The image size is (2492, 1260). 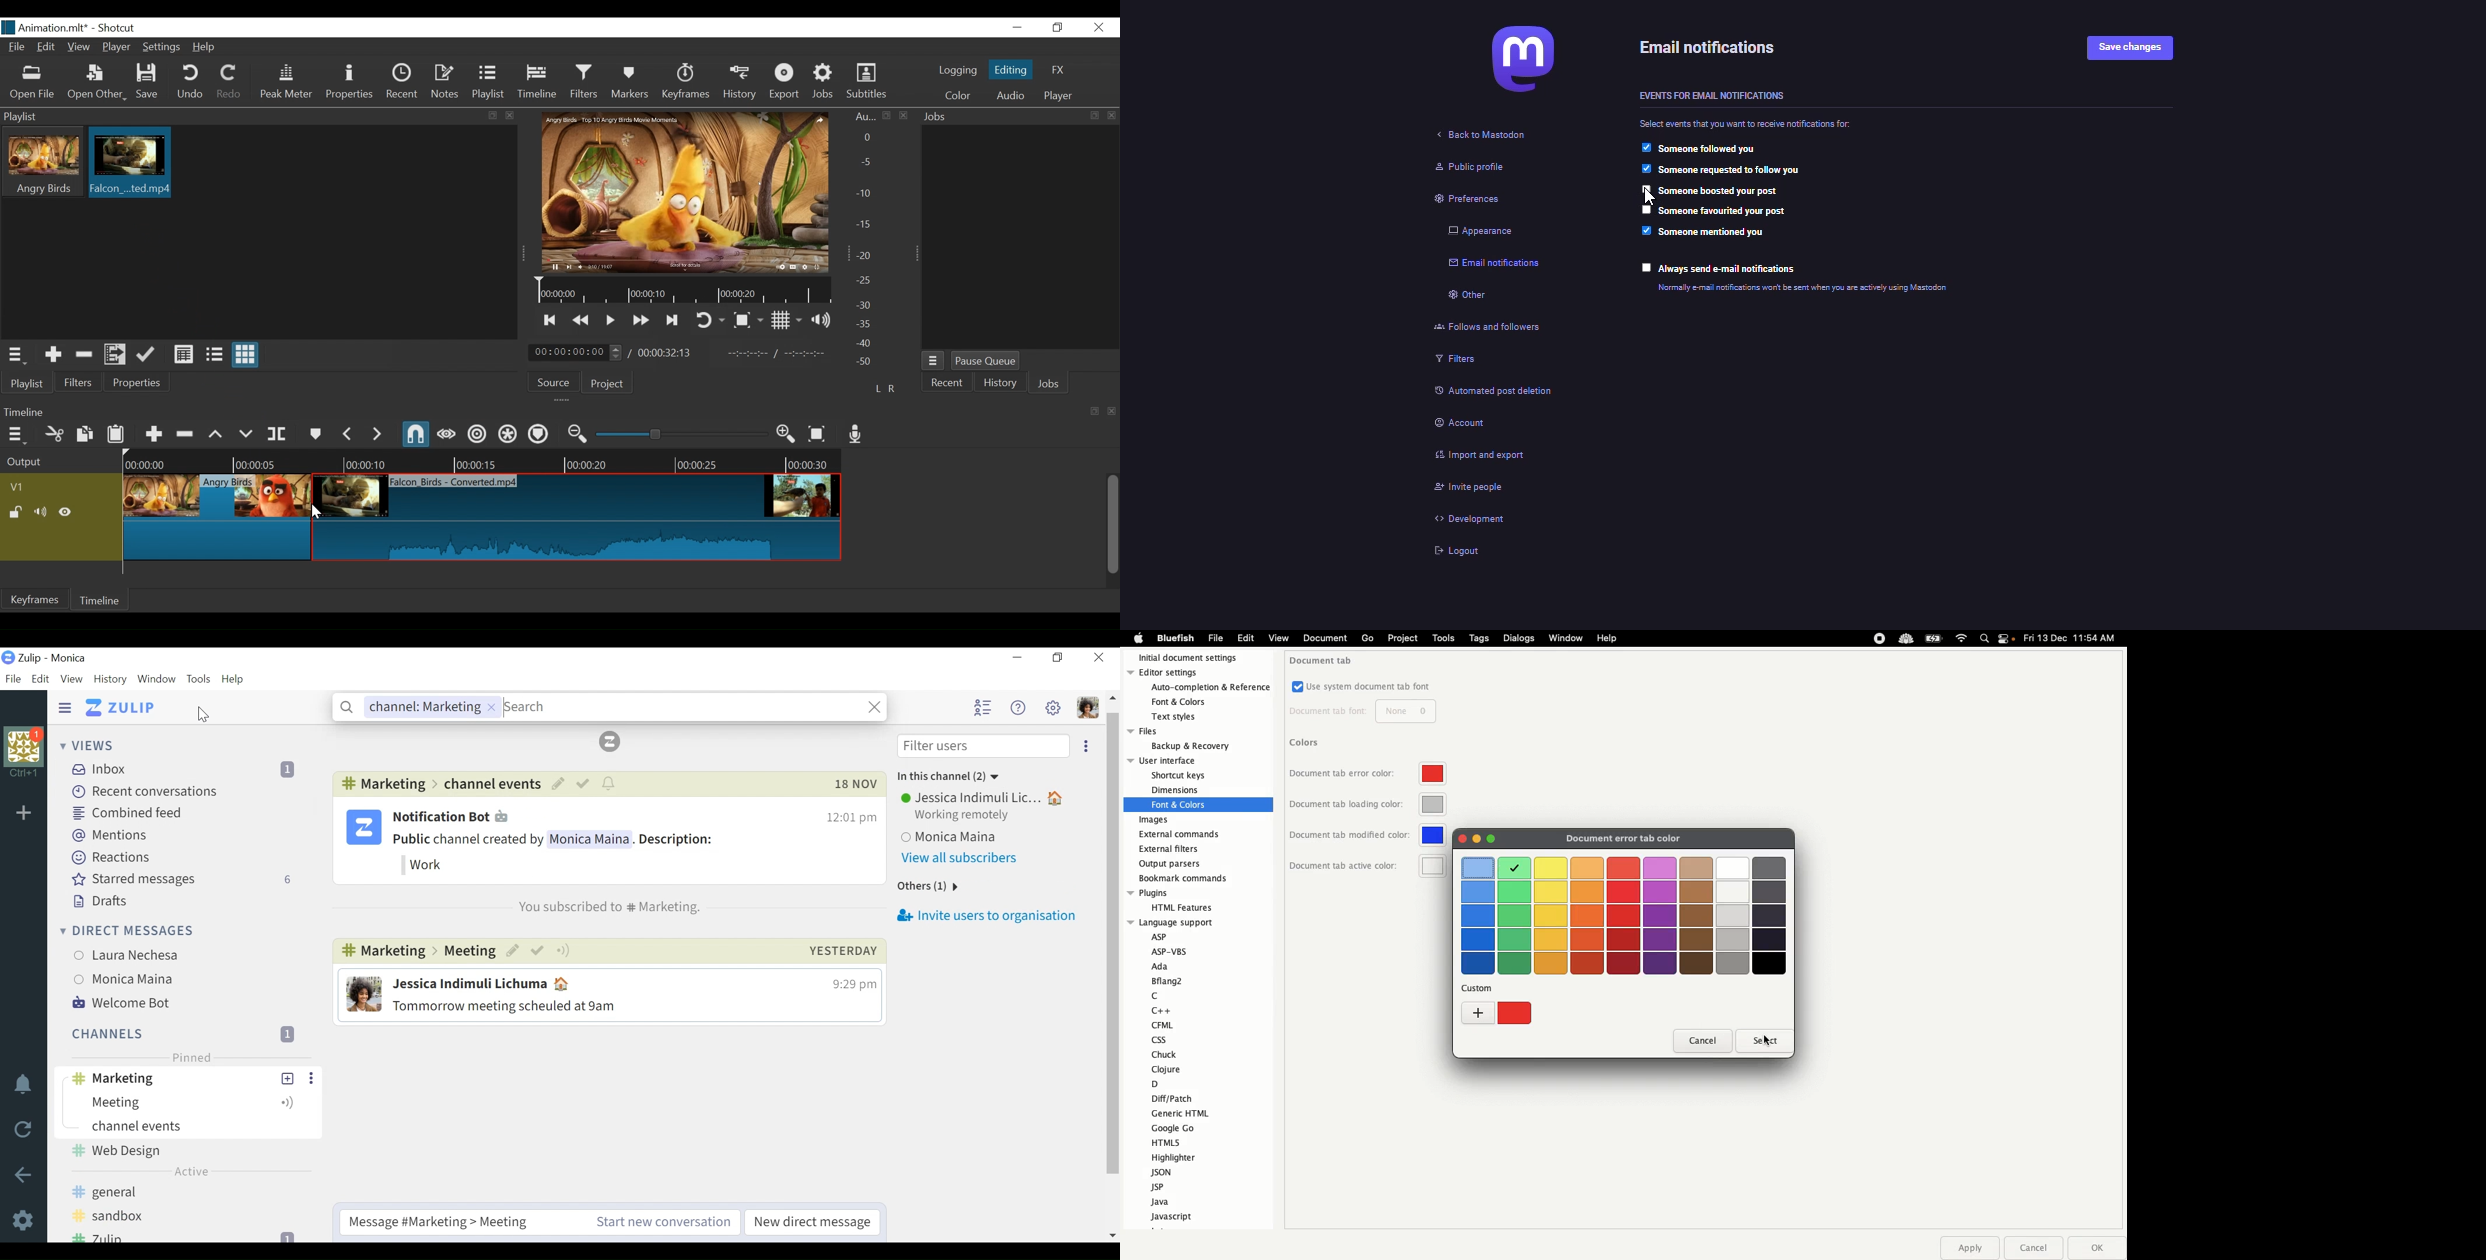 What do you see at coordinates (202, 715) in the screenshot?
I see `Cursor` at bounding box center [202, 715].